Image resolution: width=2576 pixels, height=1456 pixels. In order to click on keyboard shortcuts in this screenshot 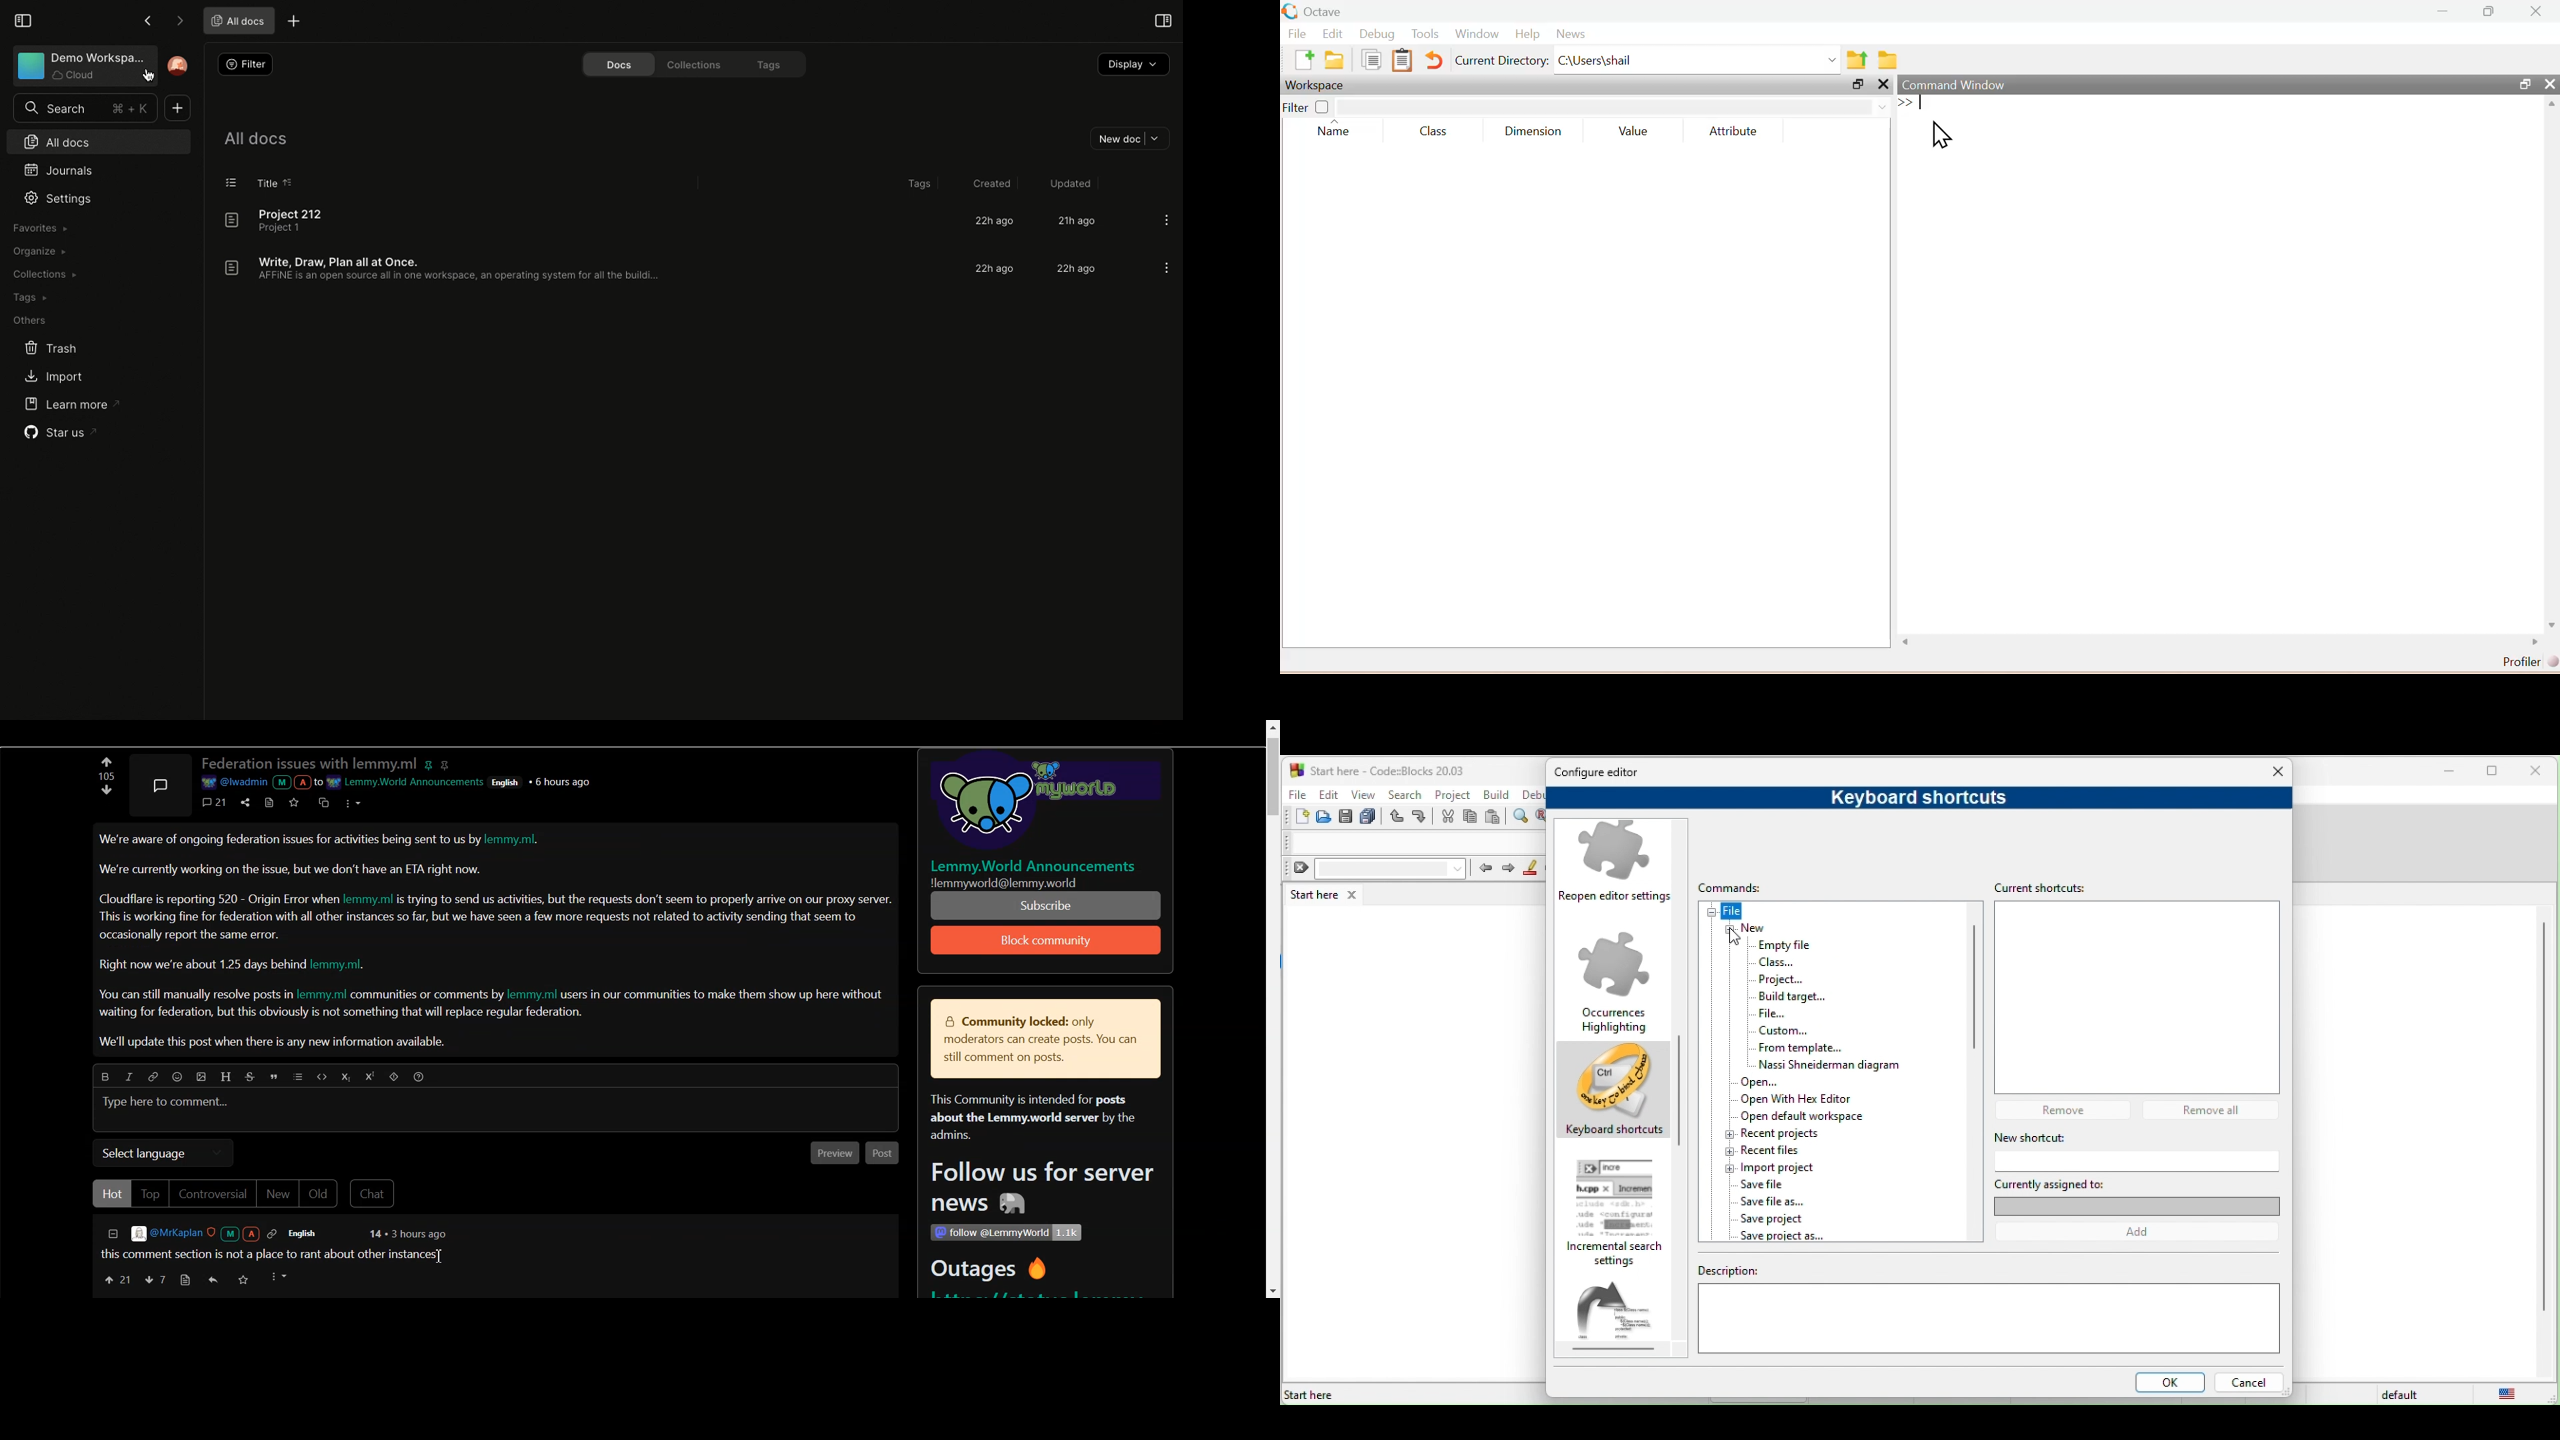, I will do `click(1910, 797)`.